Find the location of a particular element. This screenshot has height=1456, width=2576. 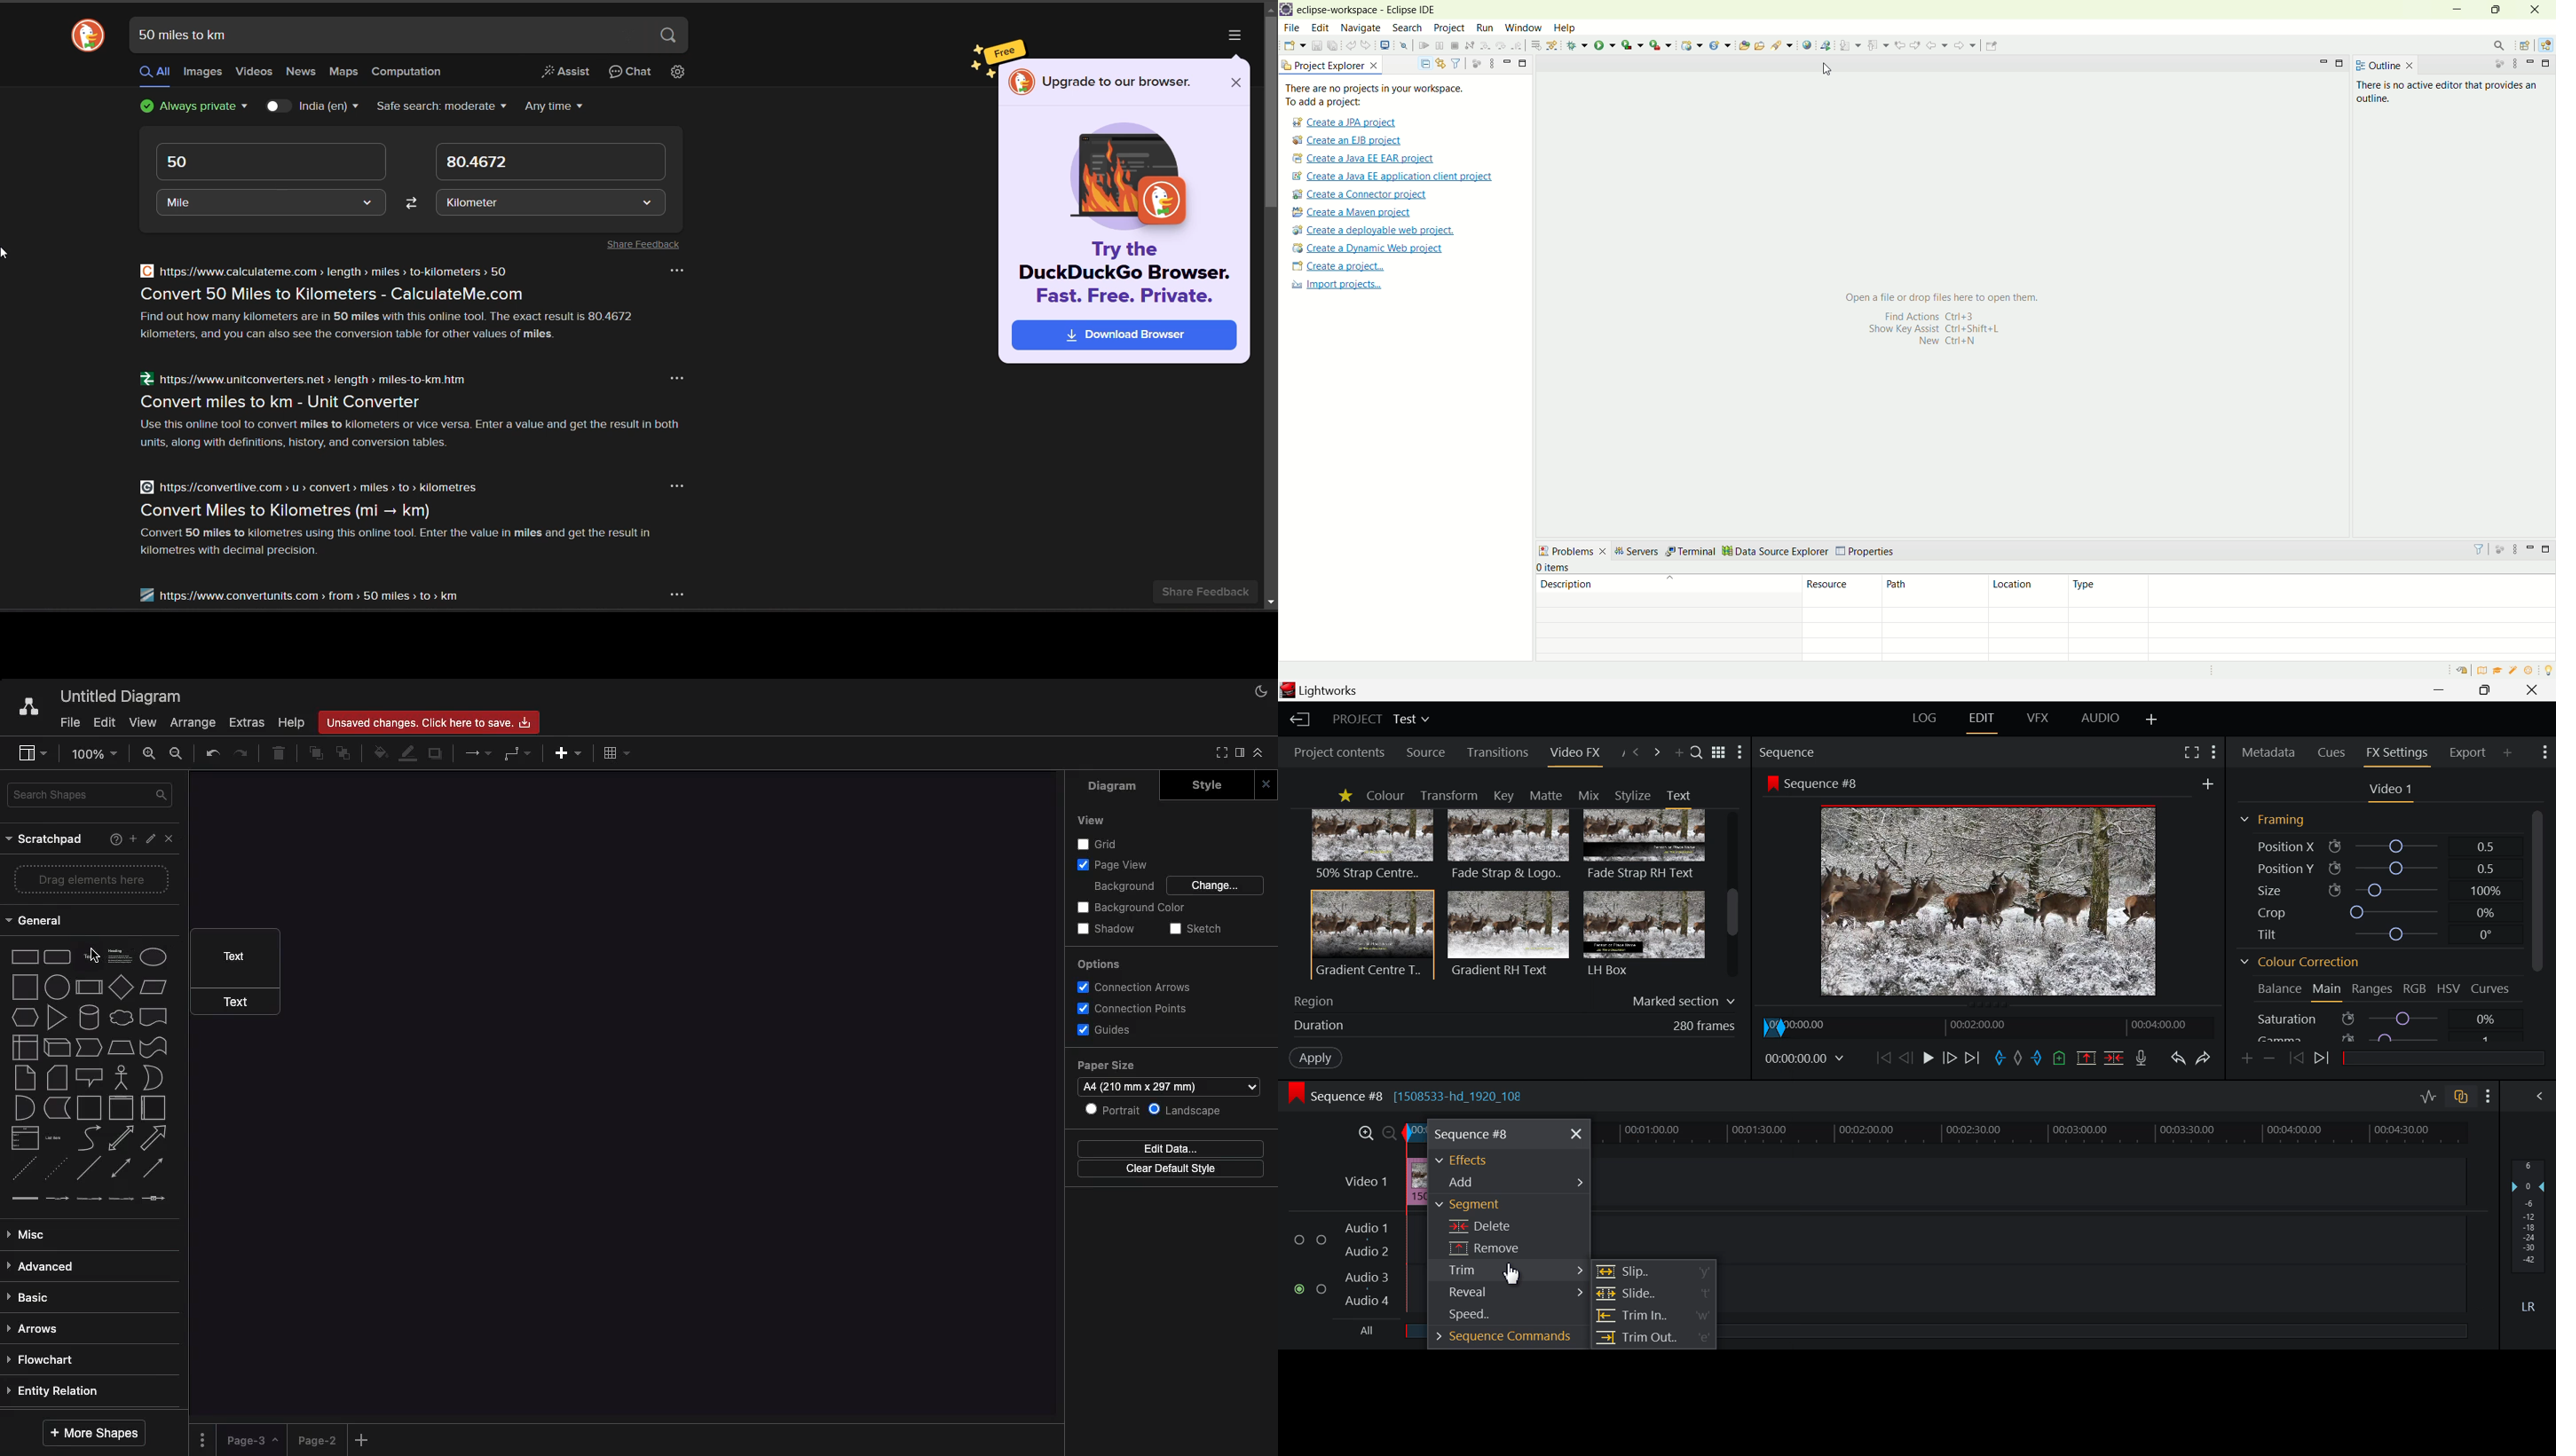

Search shapes is located at coordinates (91, 795).